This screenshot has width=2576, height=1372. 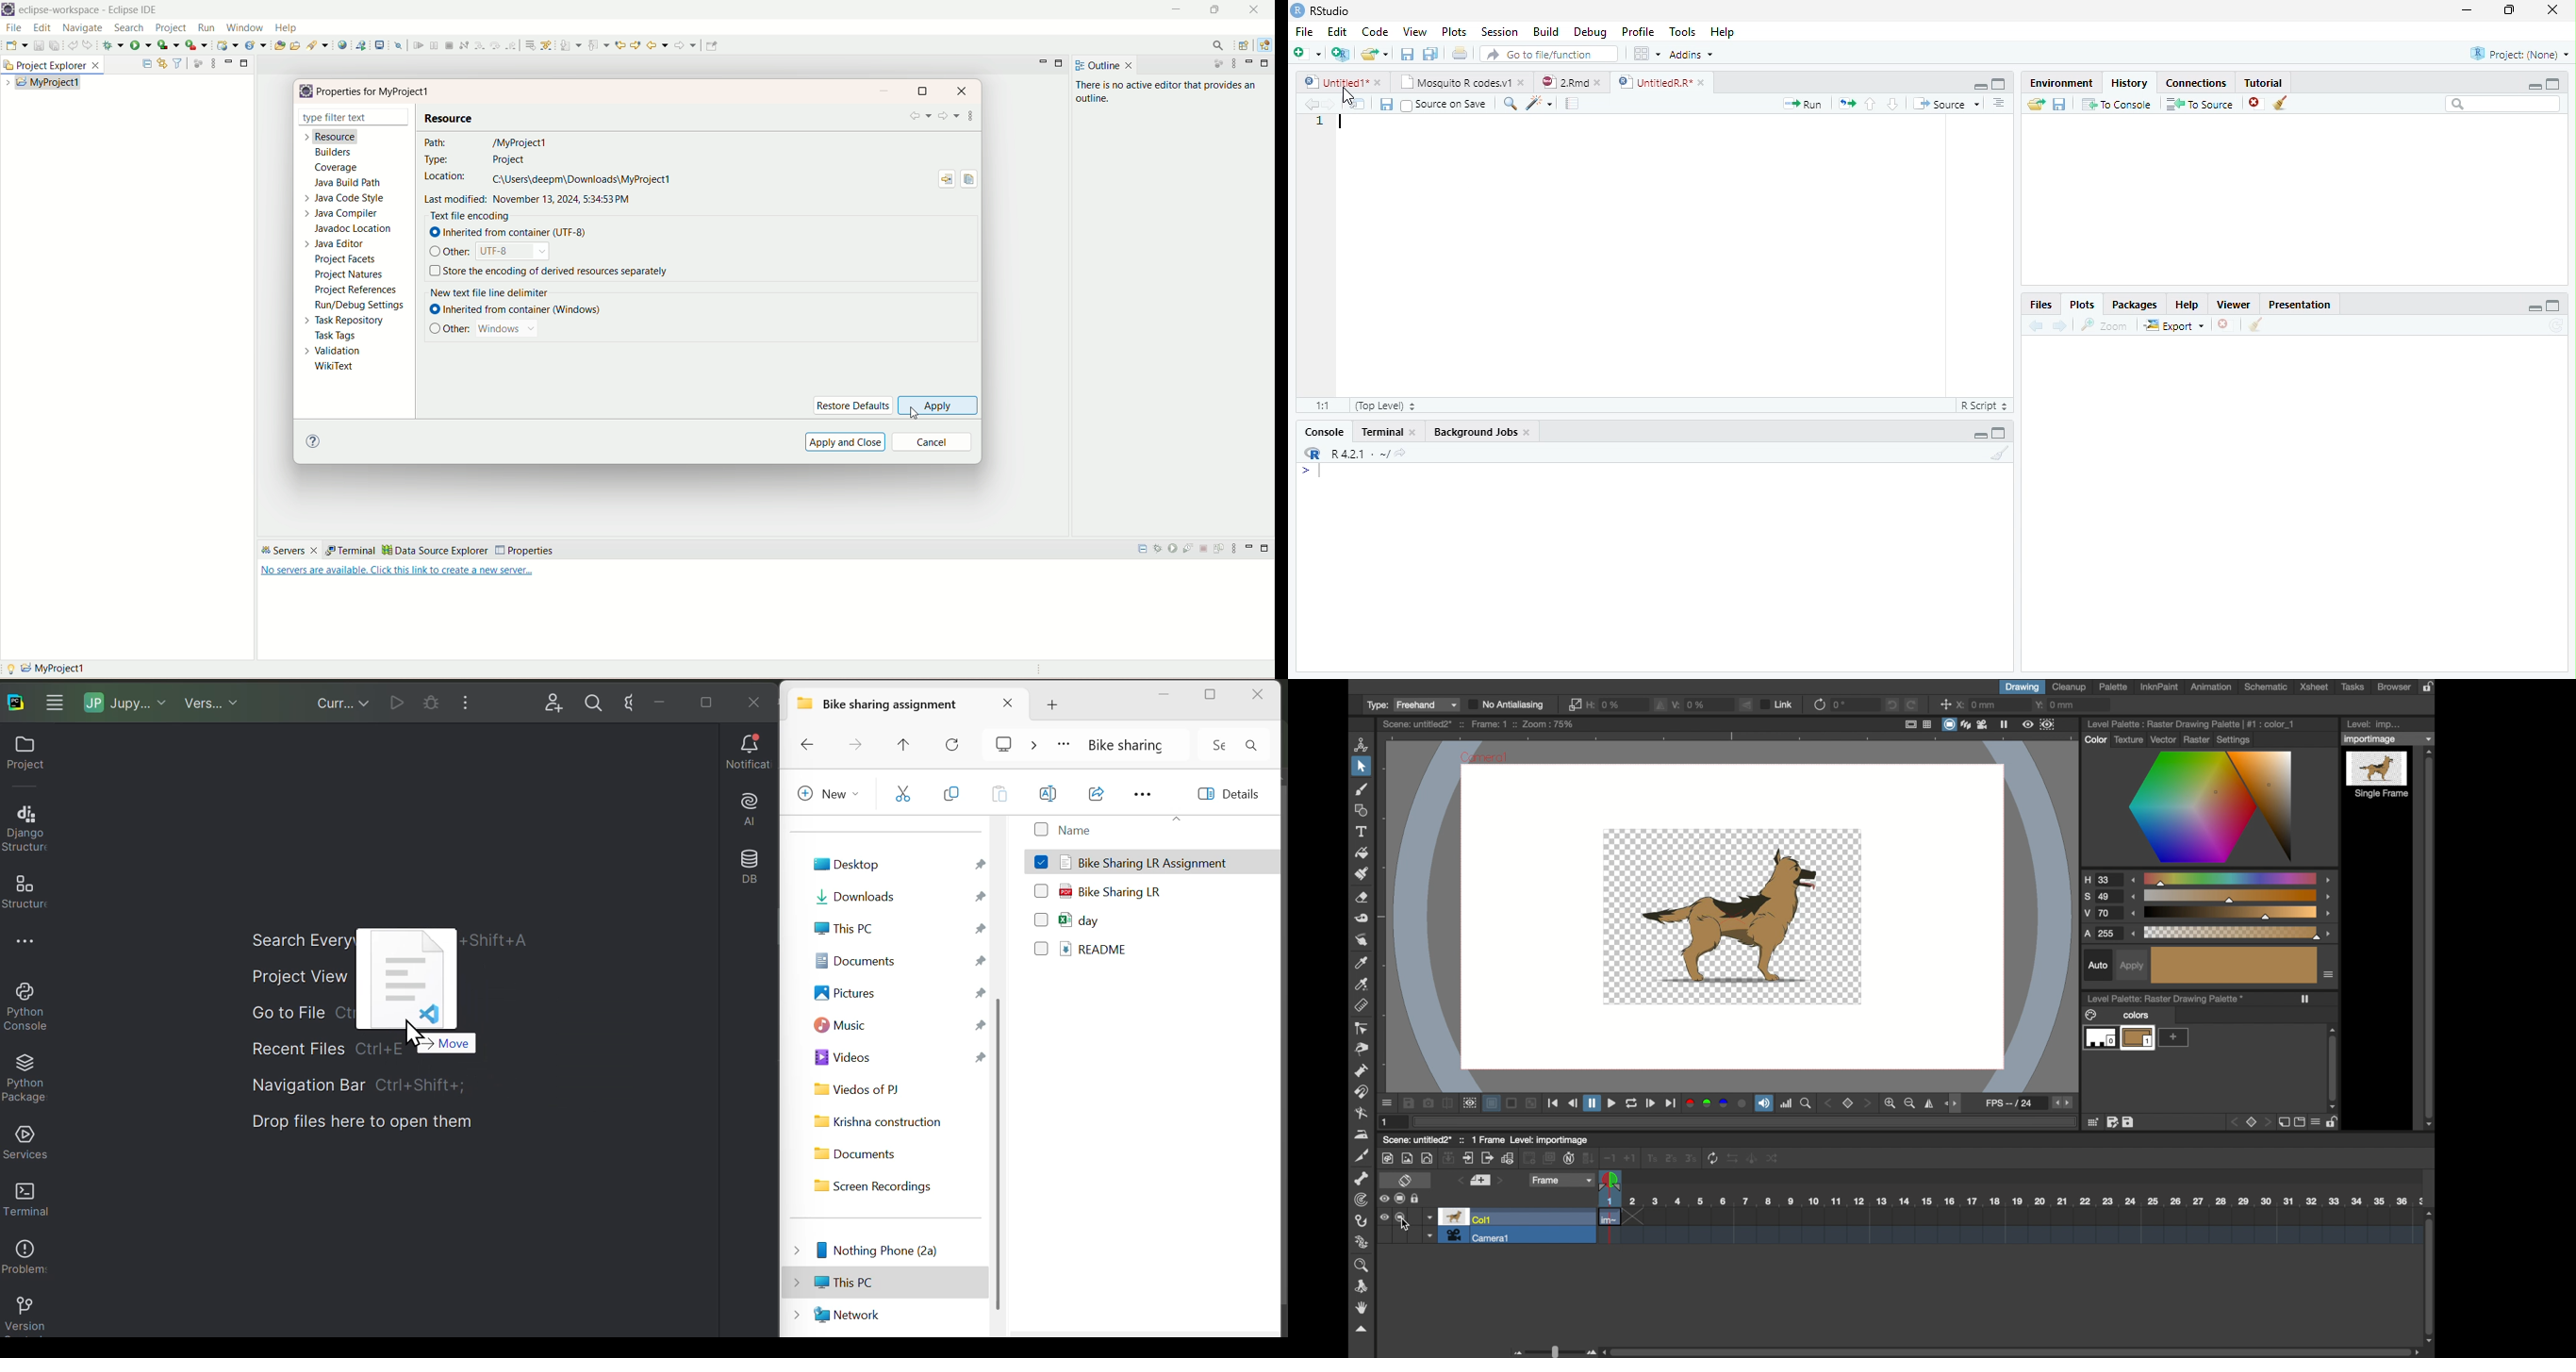 I want to click on Refresh current plot, so click(x=2556, y=326).